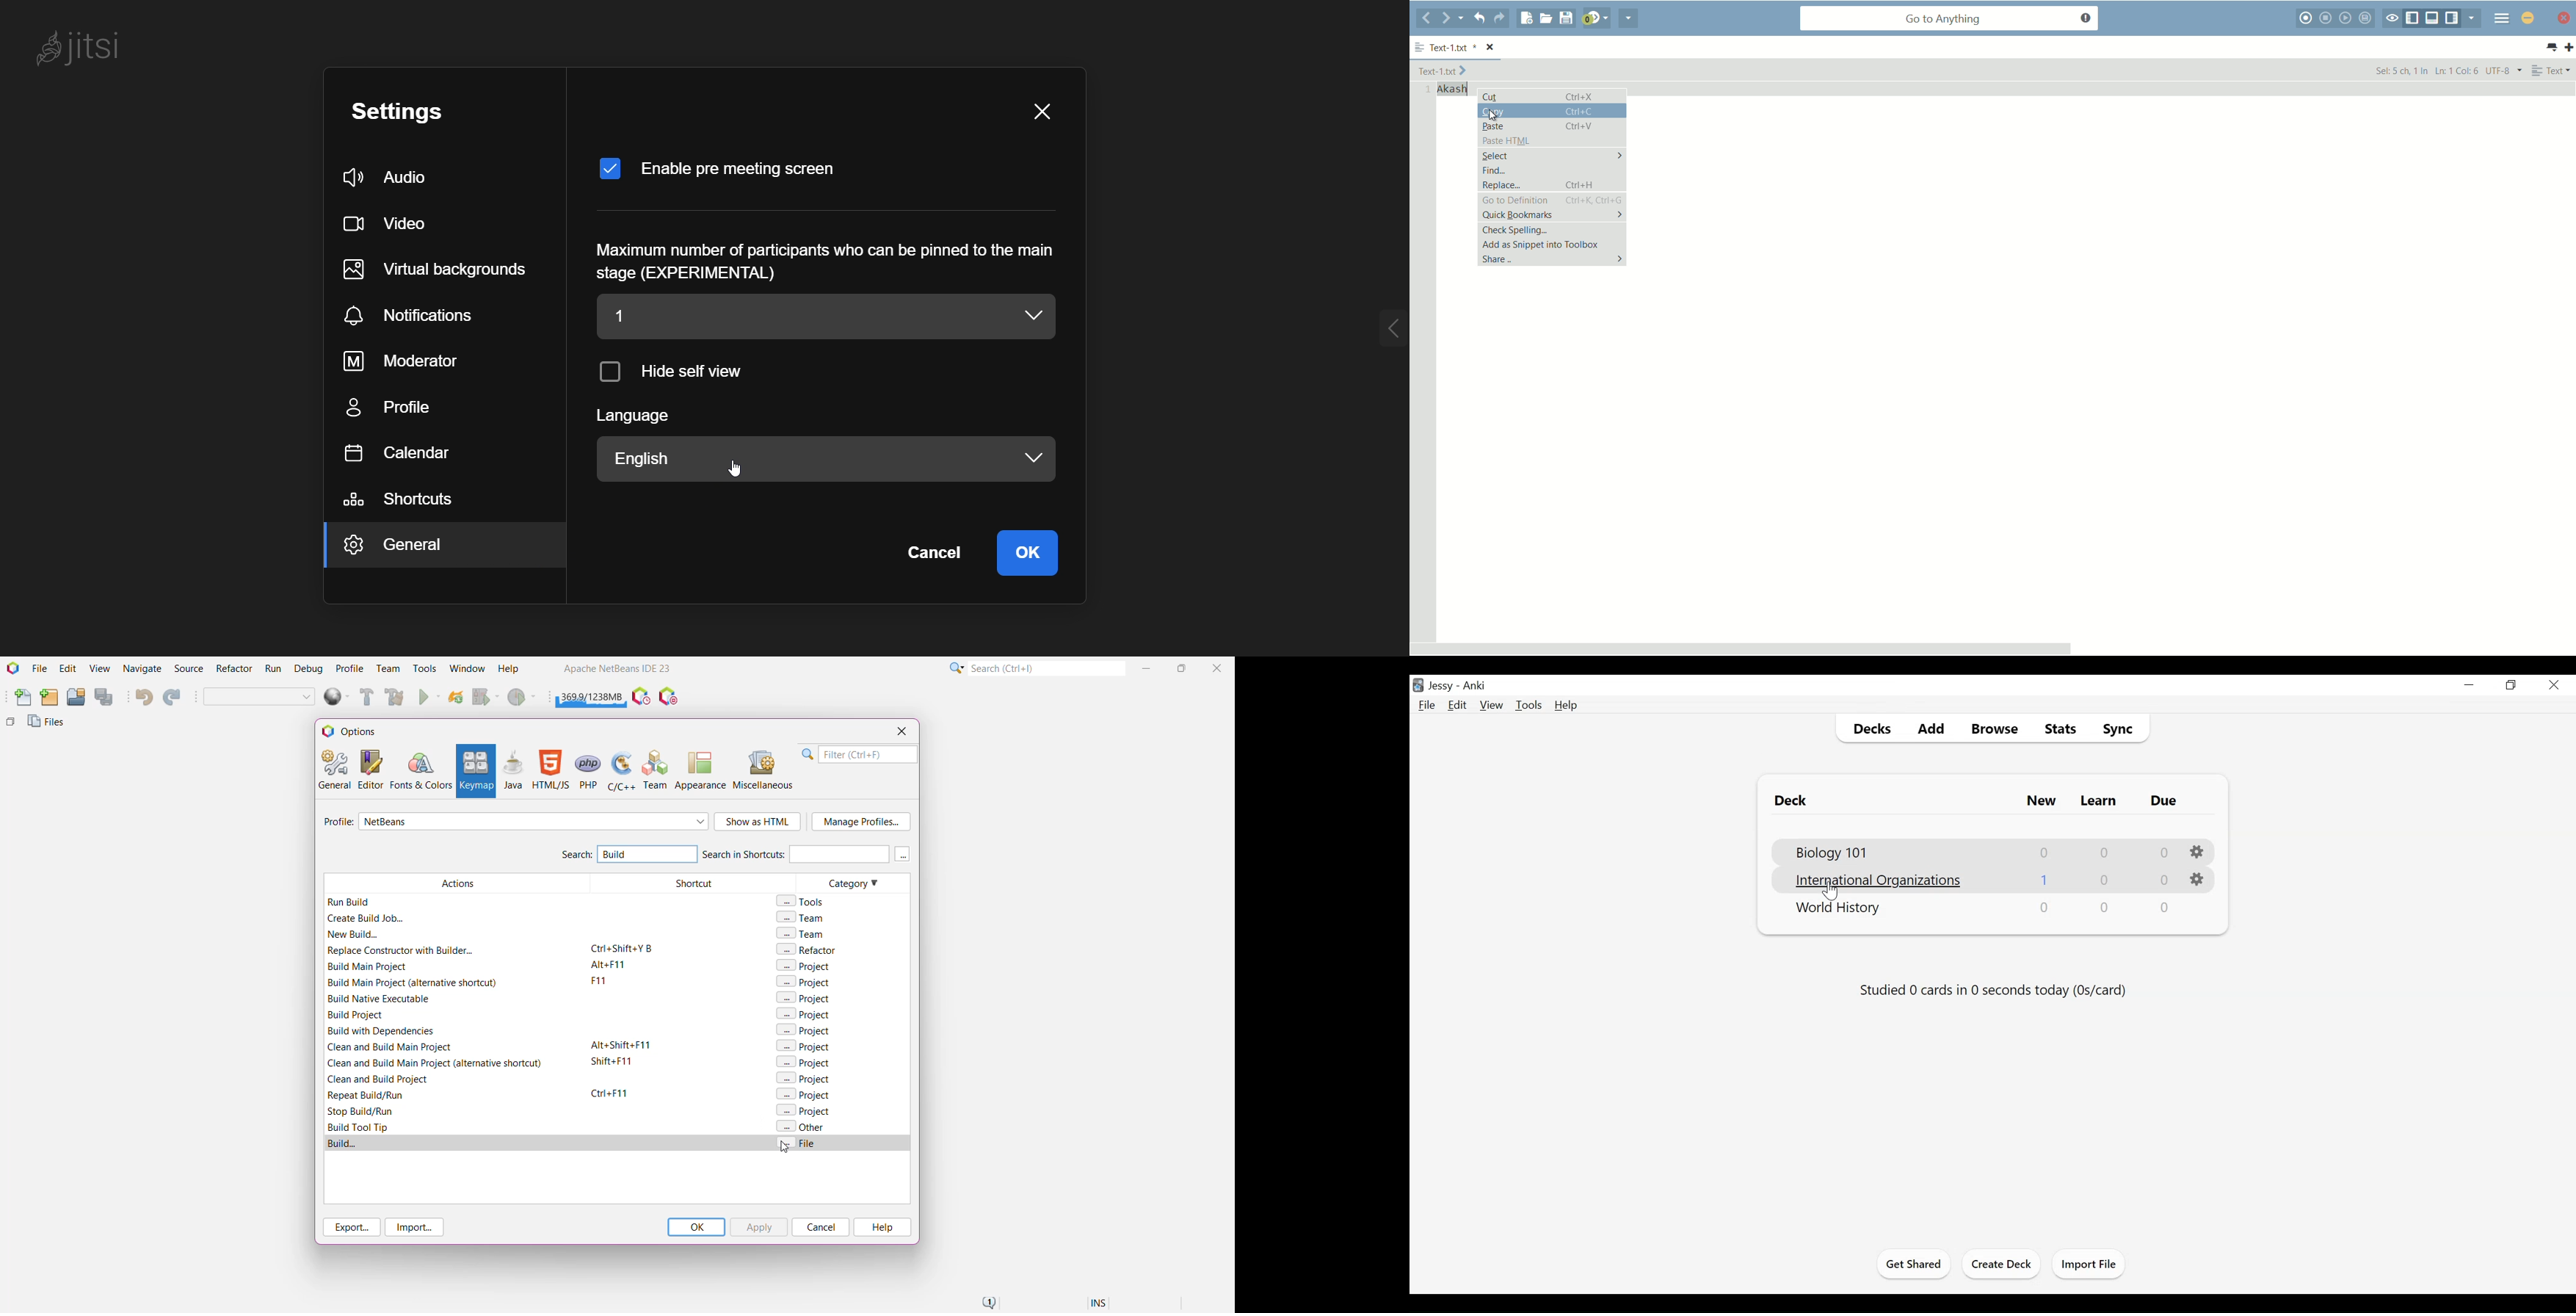 This screenshot has height=1316, width=2576. I want to click on calendar, so click(405, 455).